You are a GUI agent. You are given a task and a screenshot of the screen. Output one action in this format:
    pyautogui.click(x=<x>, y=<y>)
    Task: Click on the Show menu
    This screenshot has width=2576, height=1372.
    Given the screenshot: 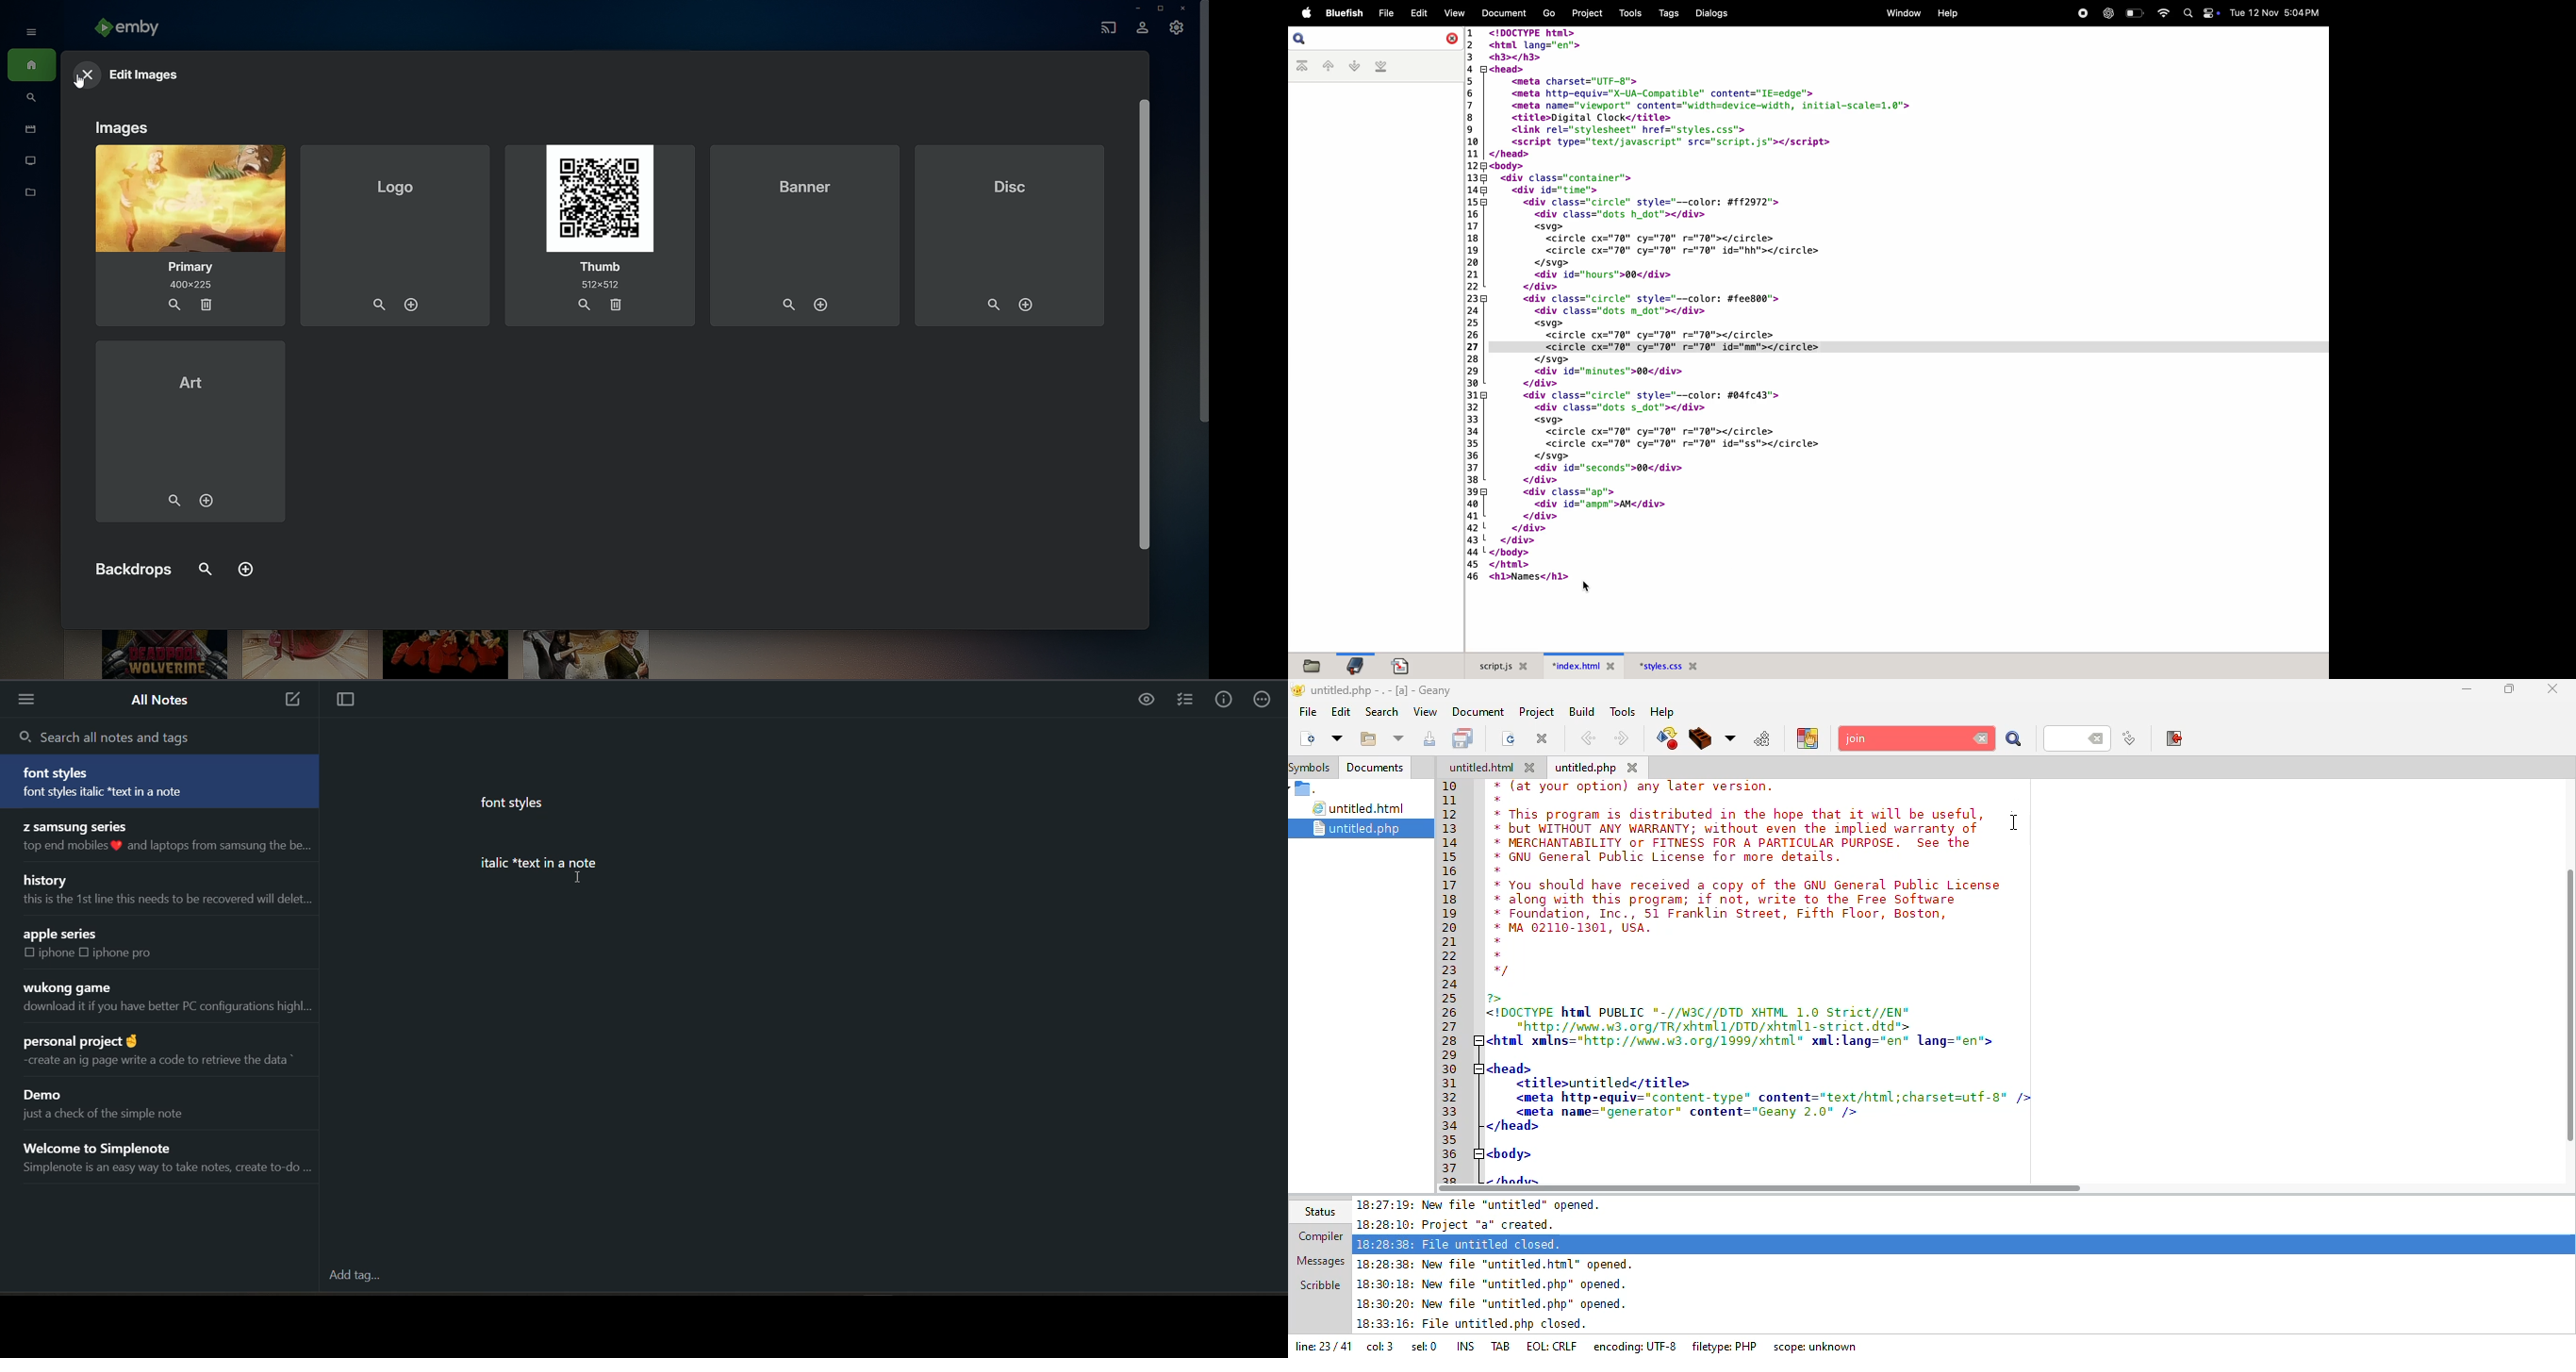 What is the action you would take?
    pyautogui.click(x=27, y=31)
    